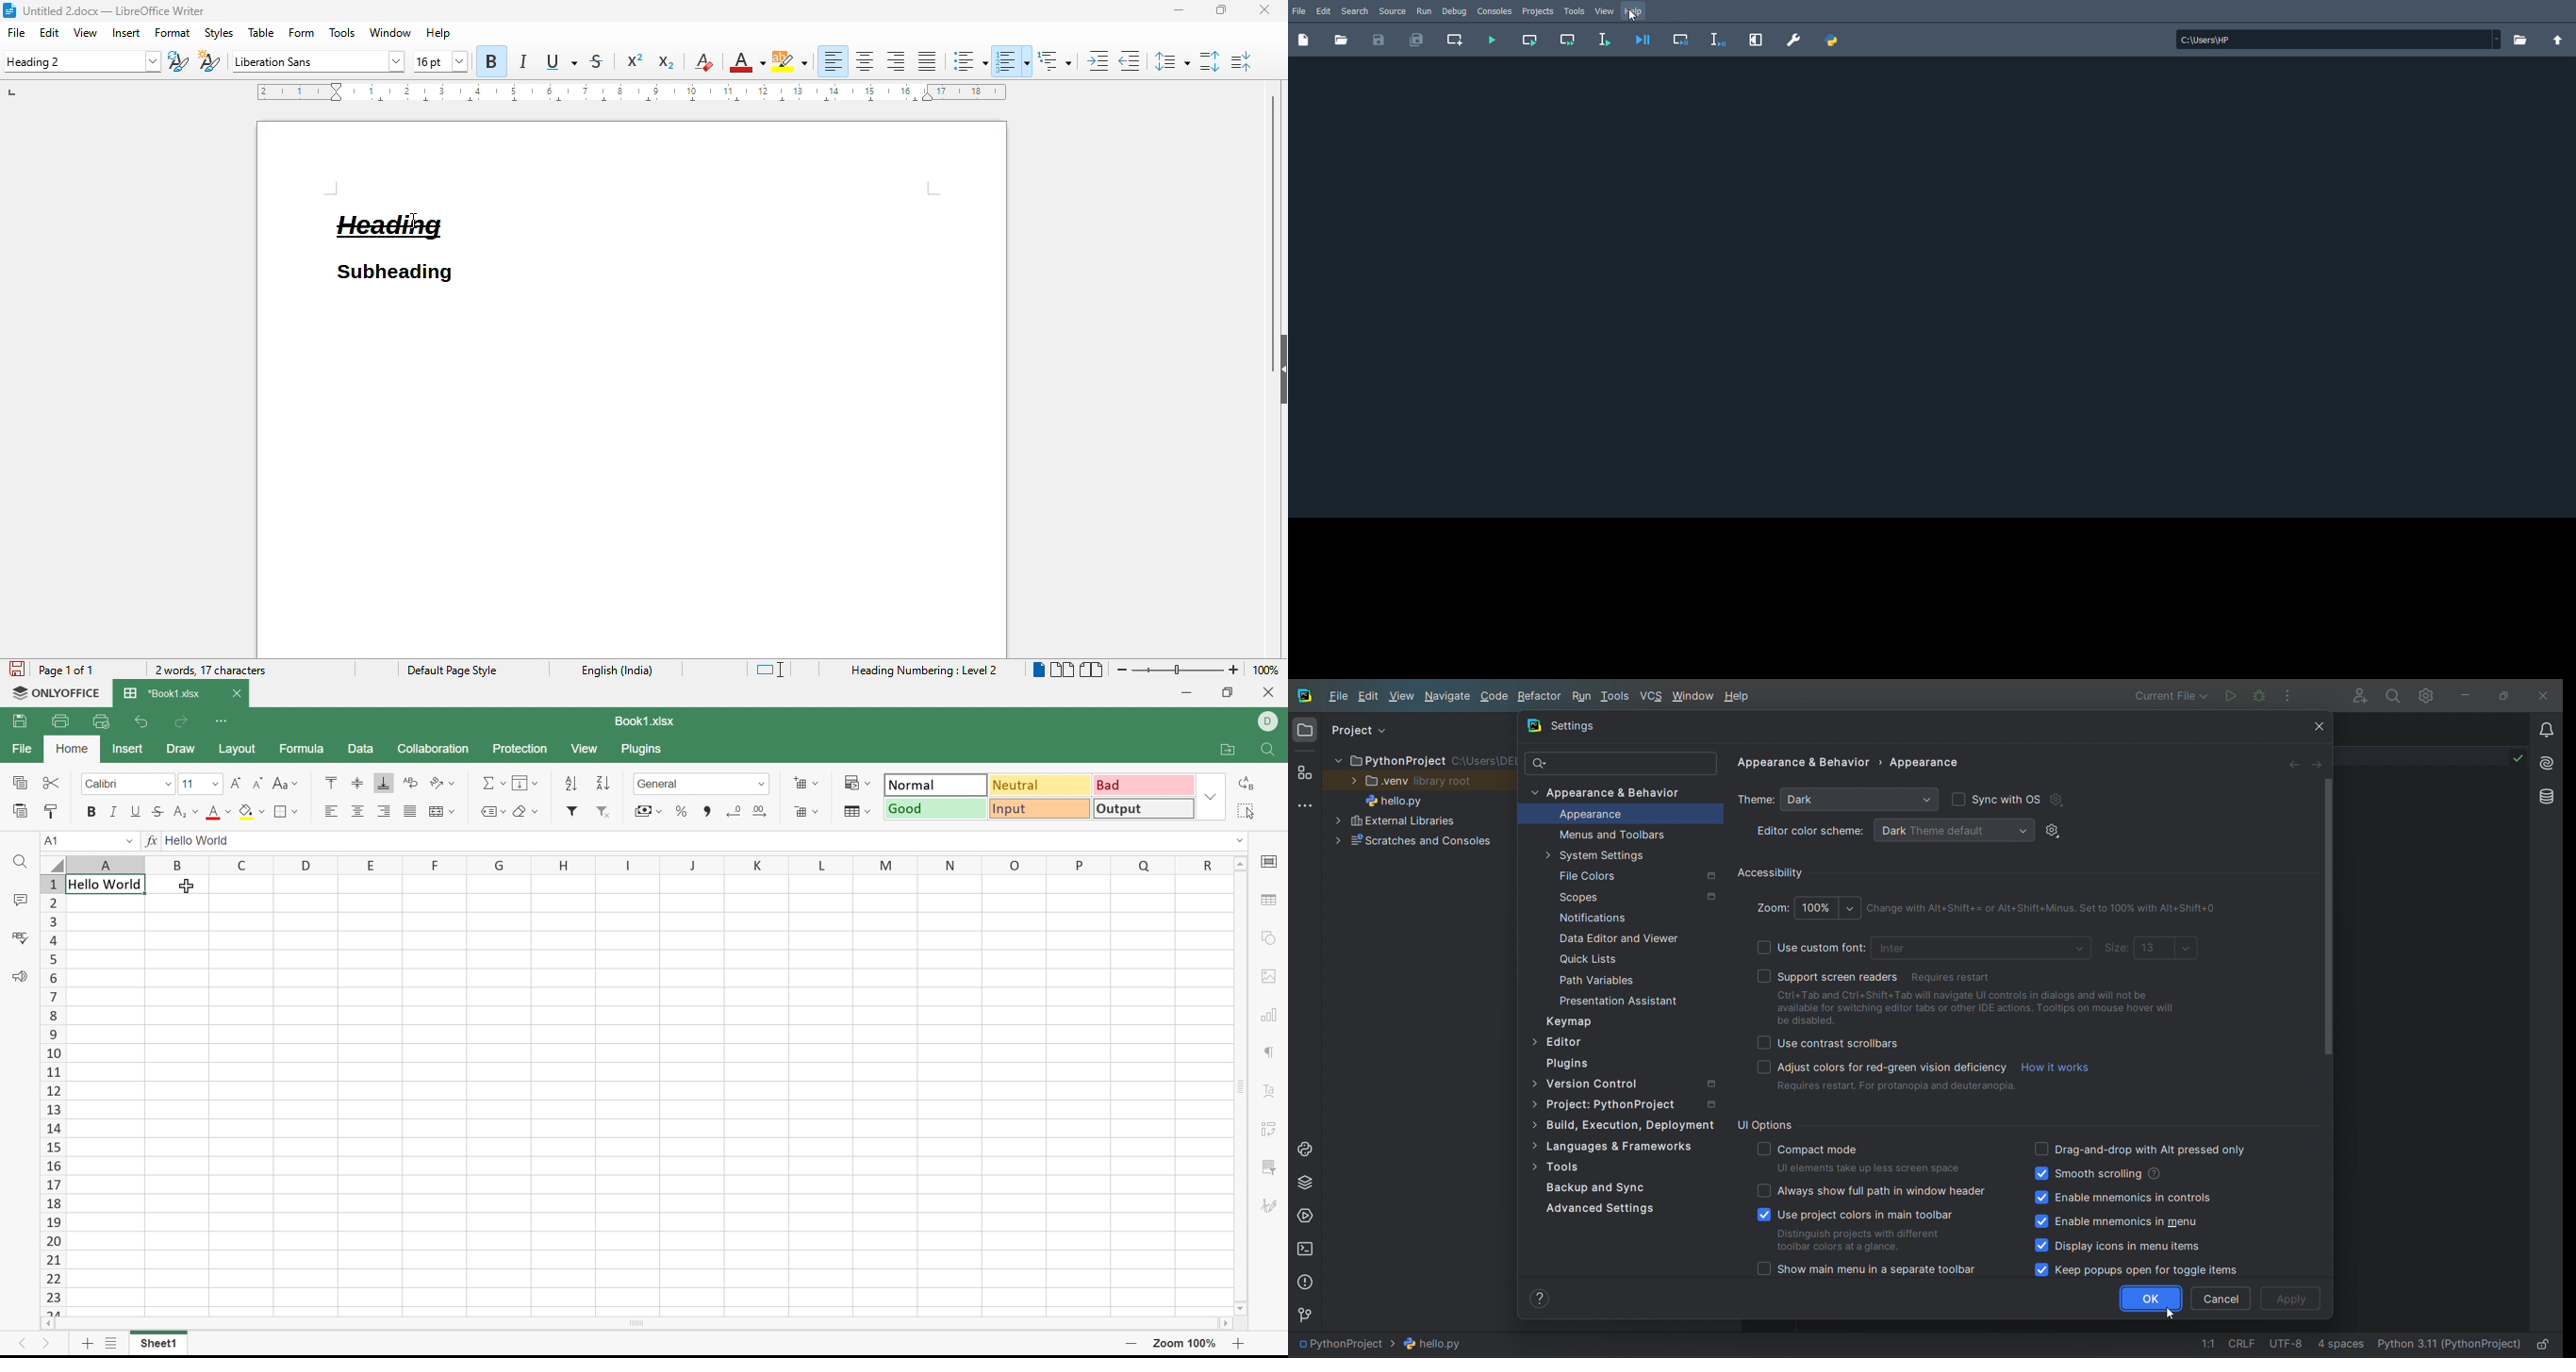  Describe the element at coordinates (597, 60) in the screenshot. I see `strikethrough` at that location.